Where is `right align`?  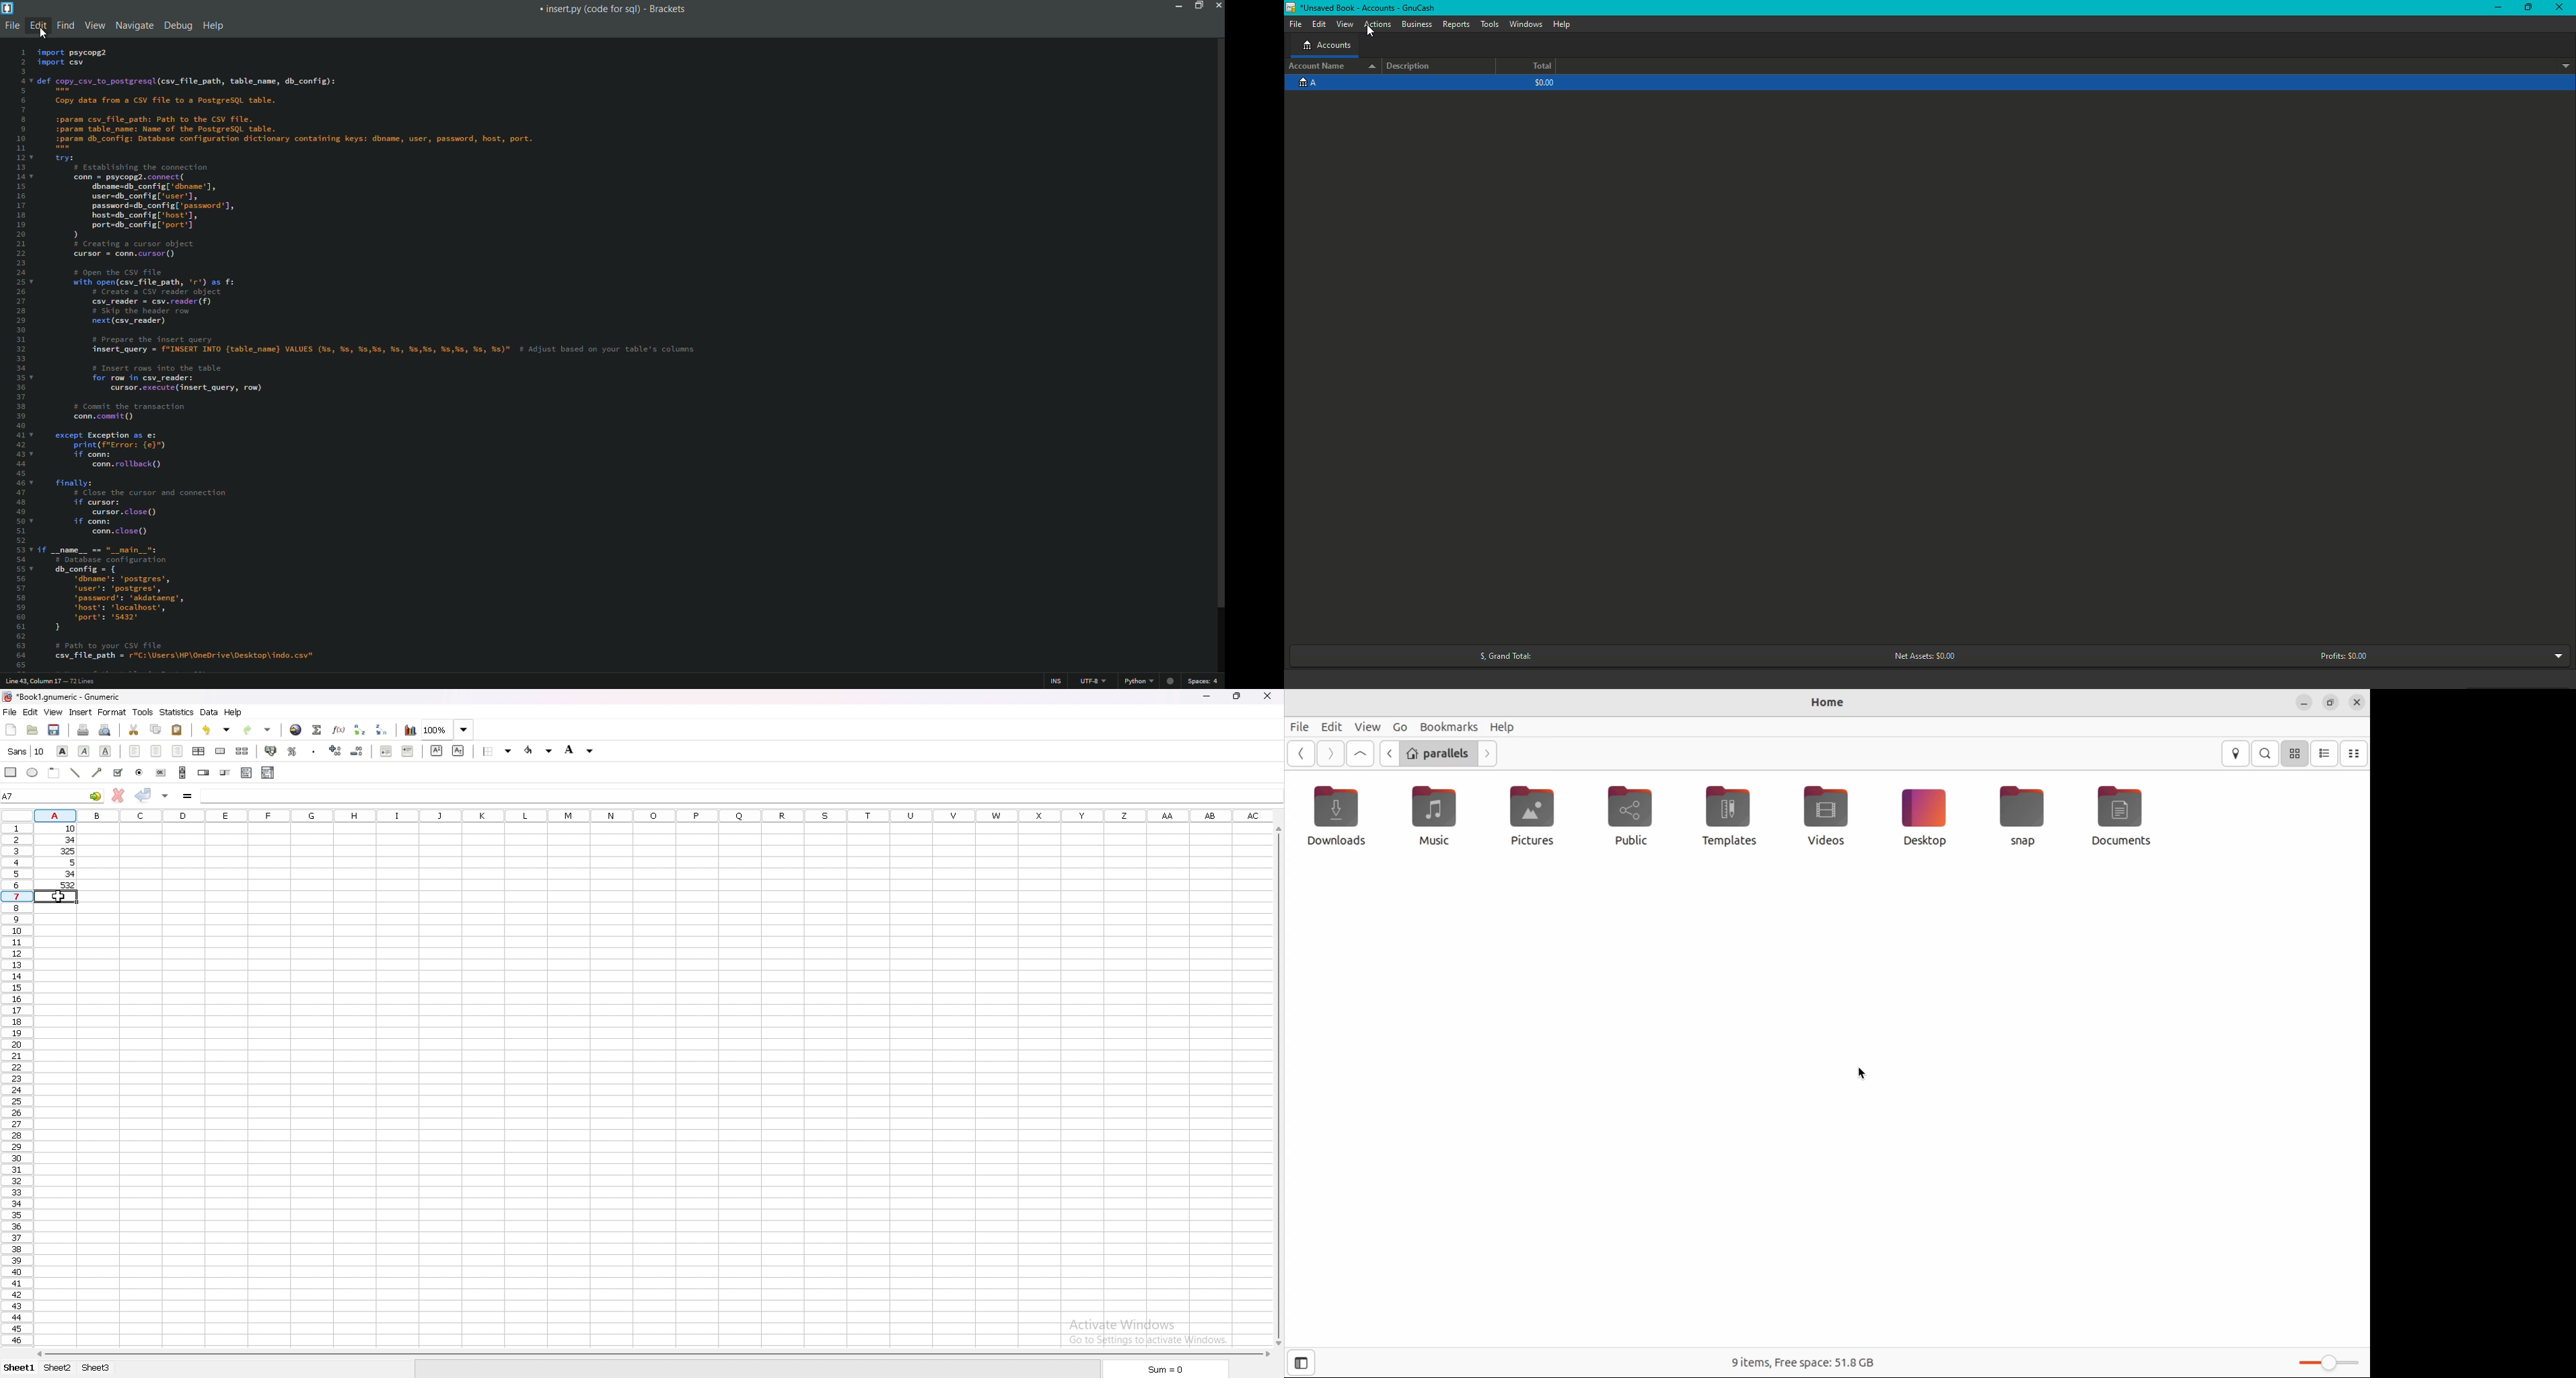
right align is located at coordinates (177, 750).